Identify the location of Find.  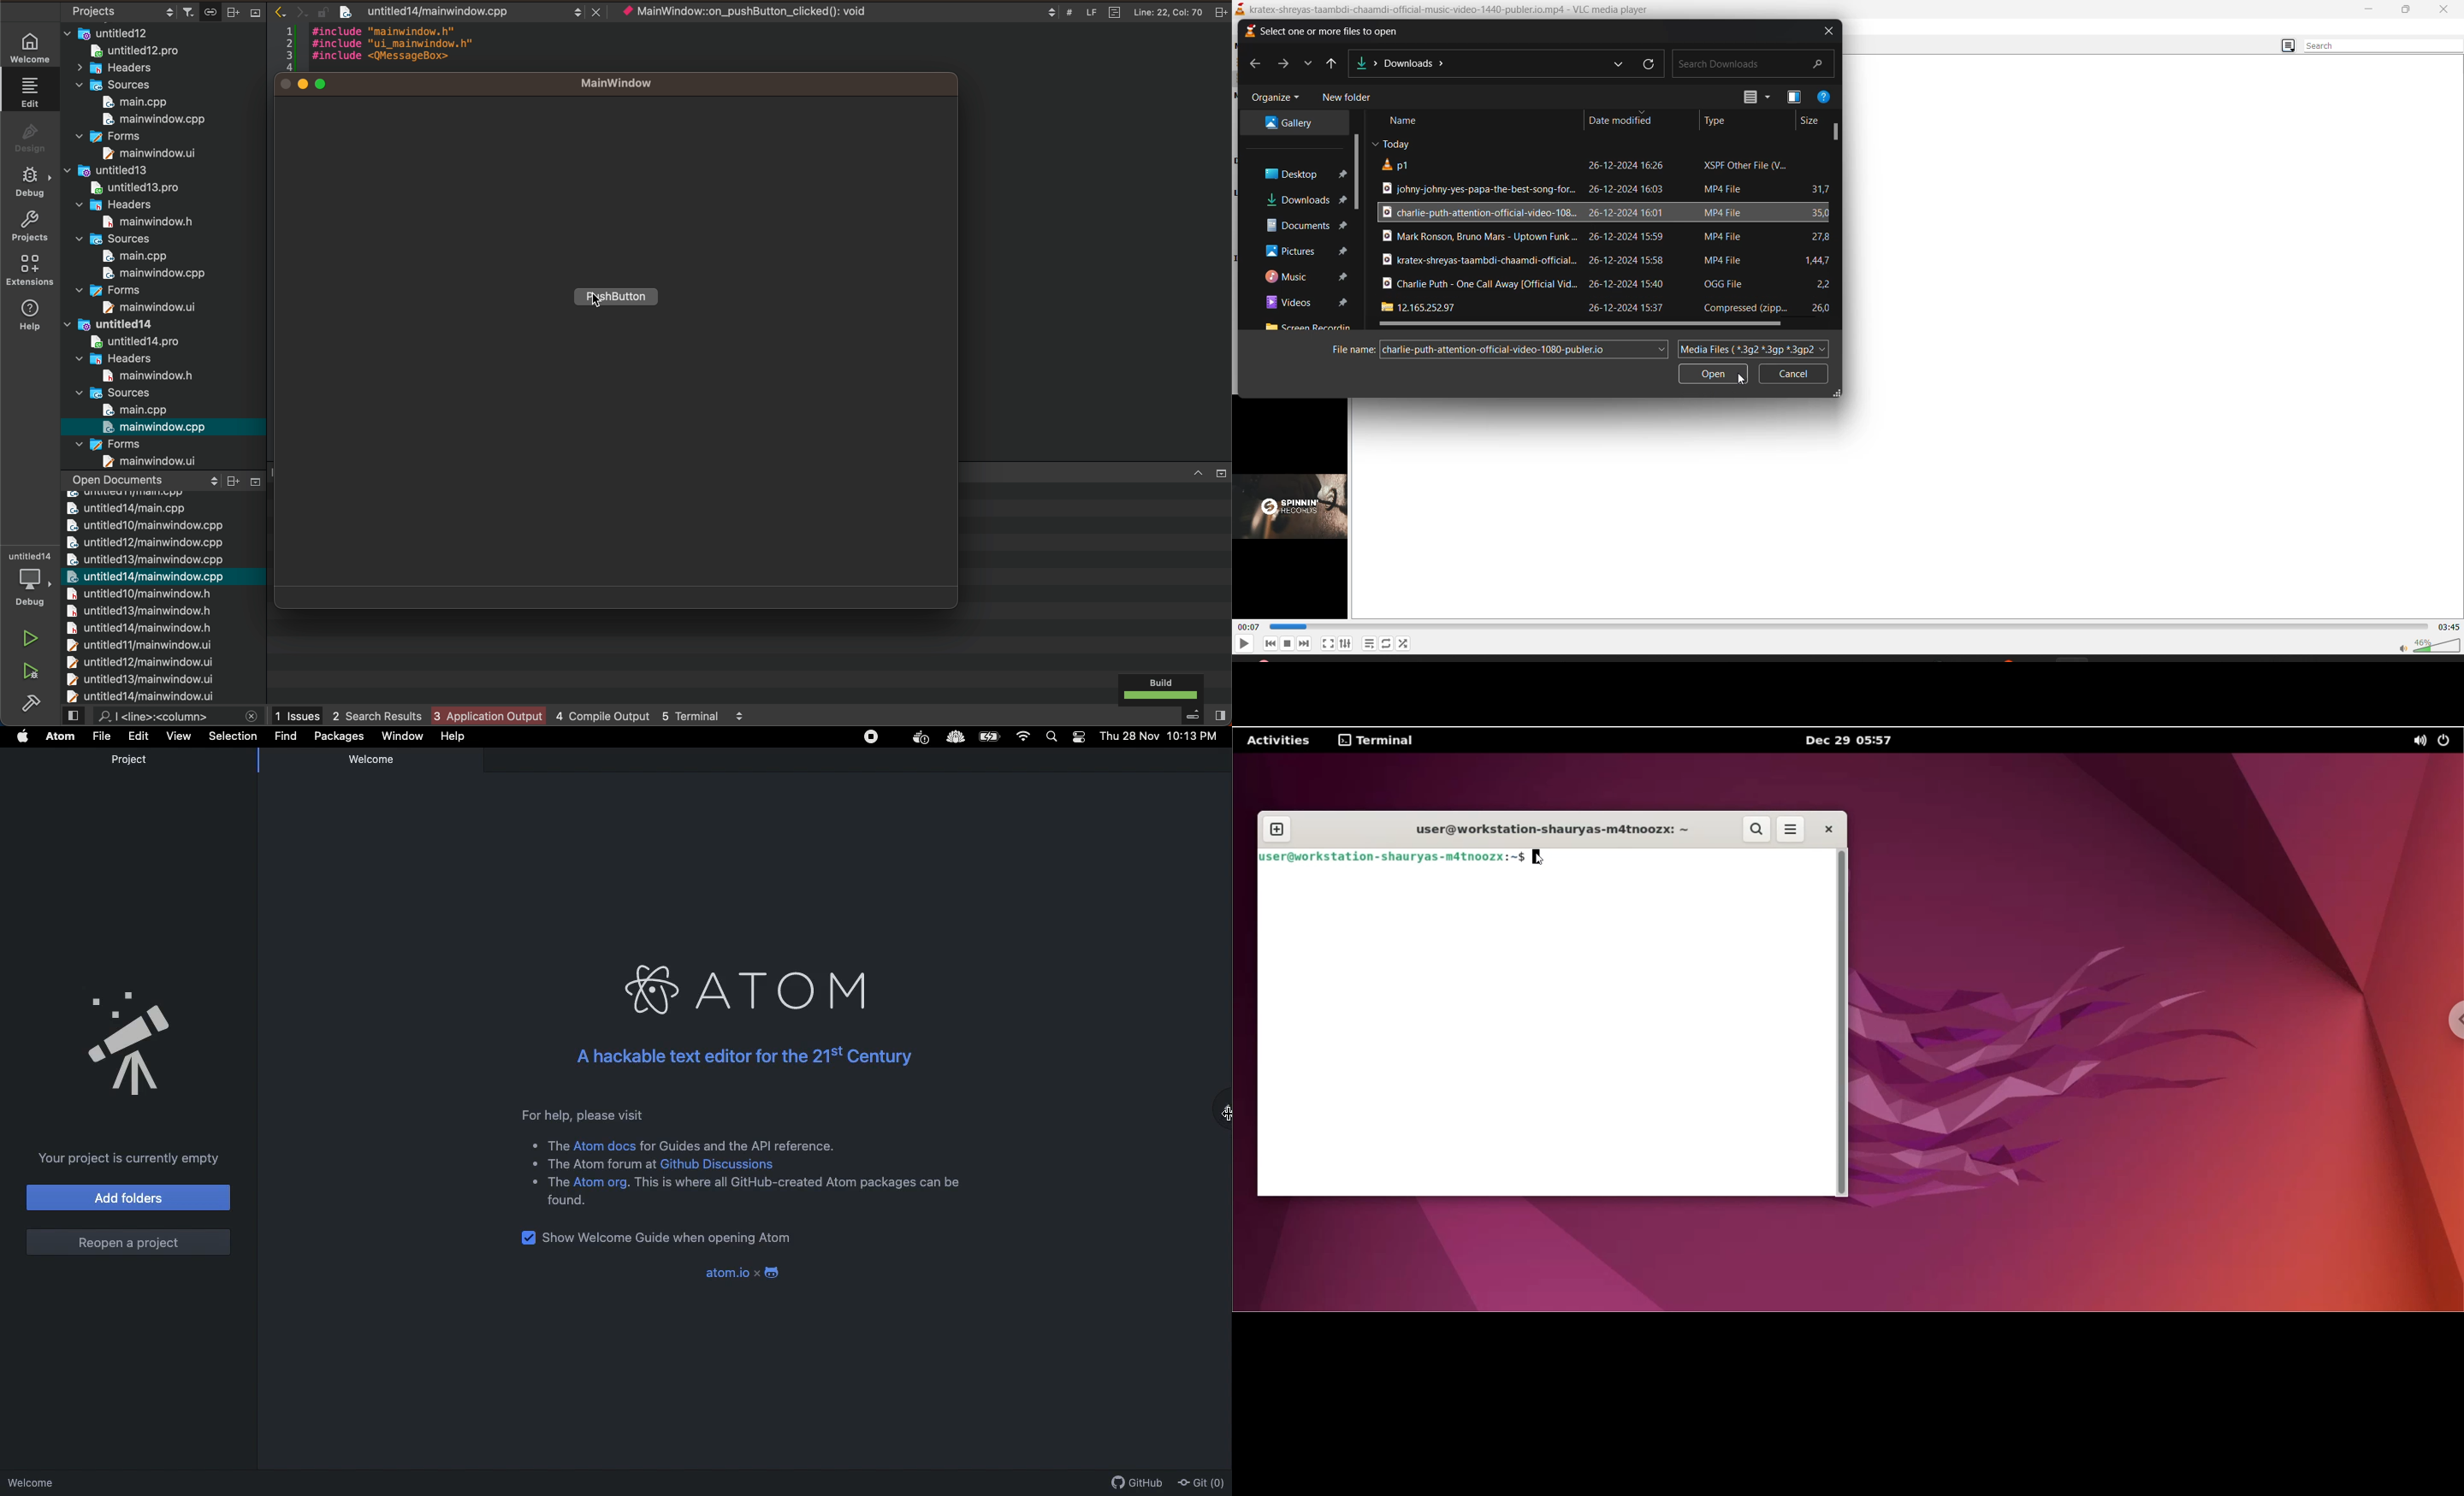
(286, 736).